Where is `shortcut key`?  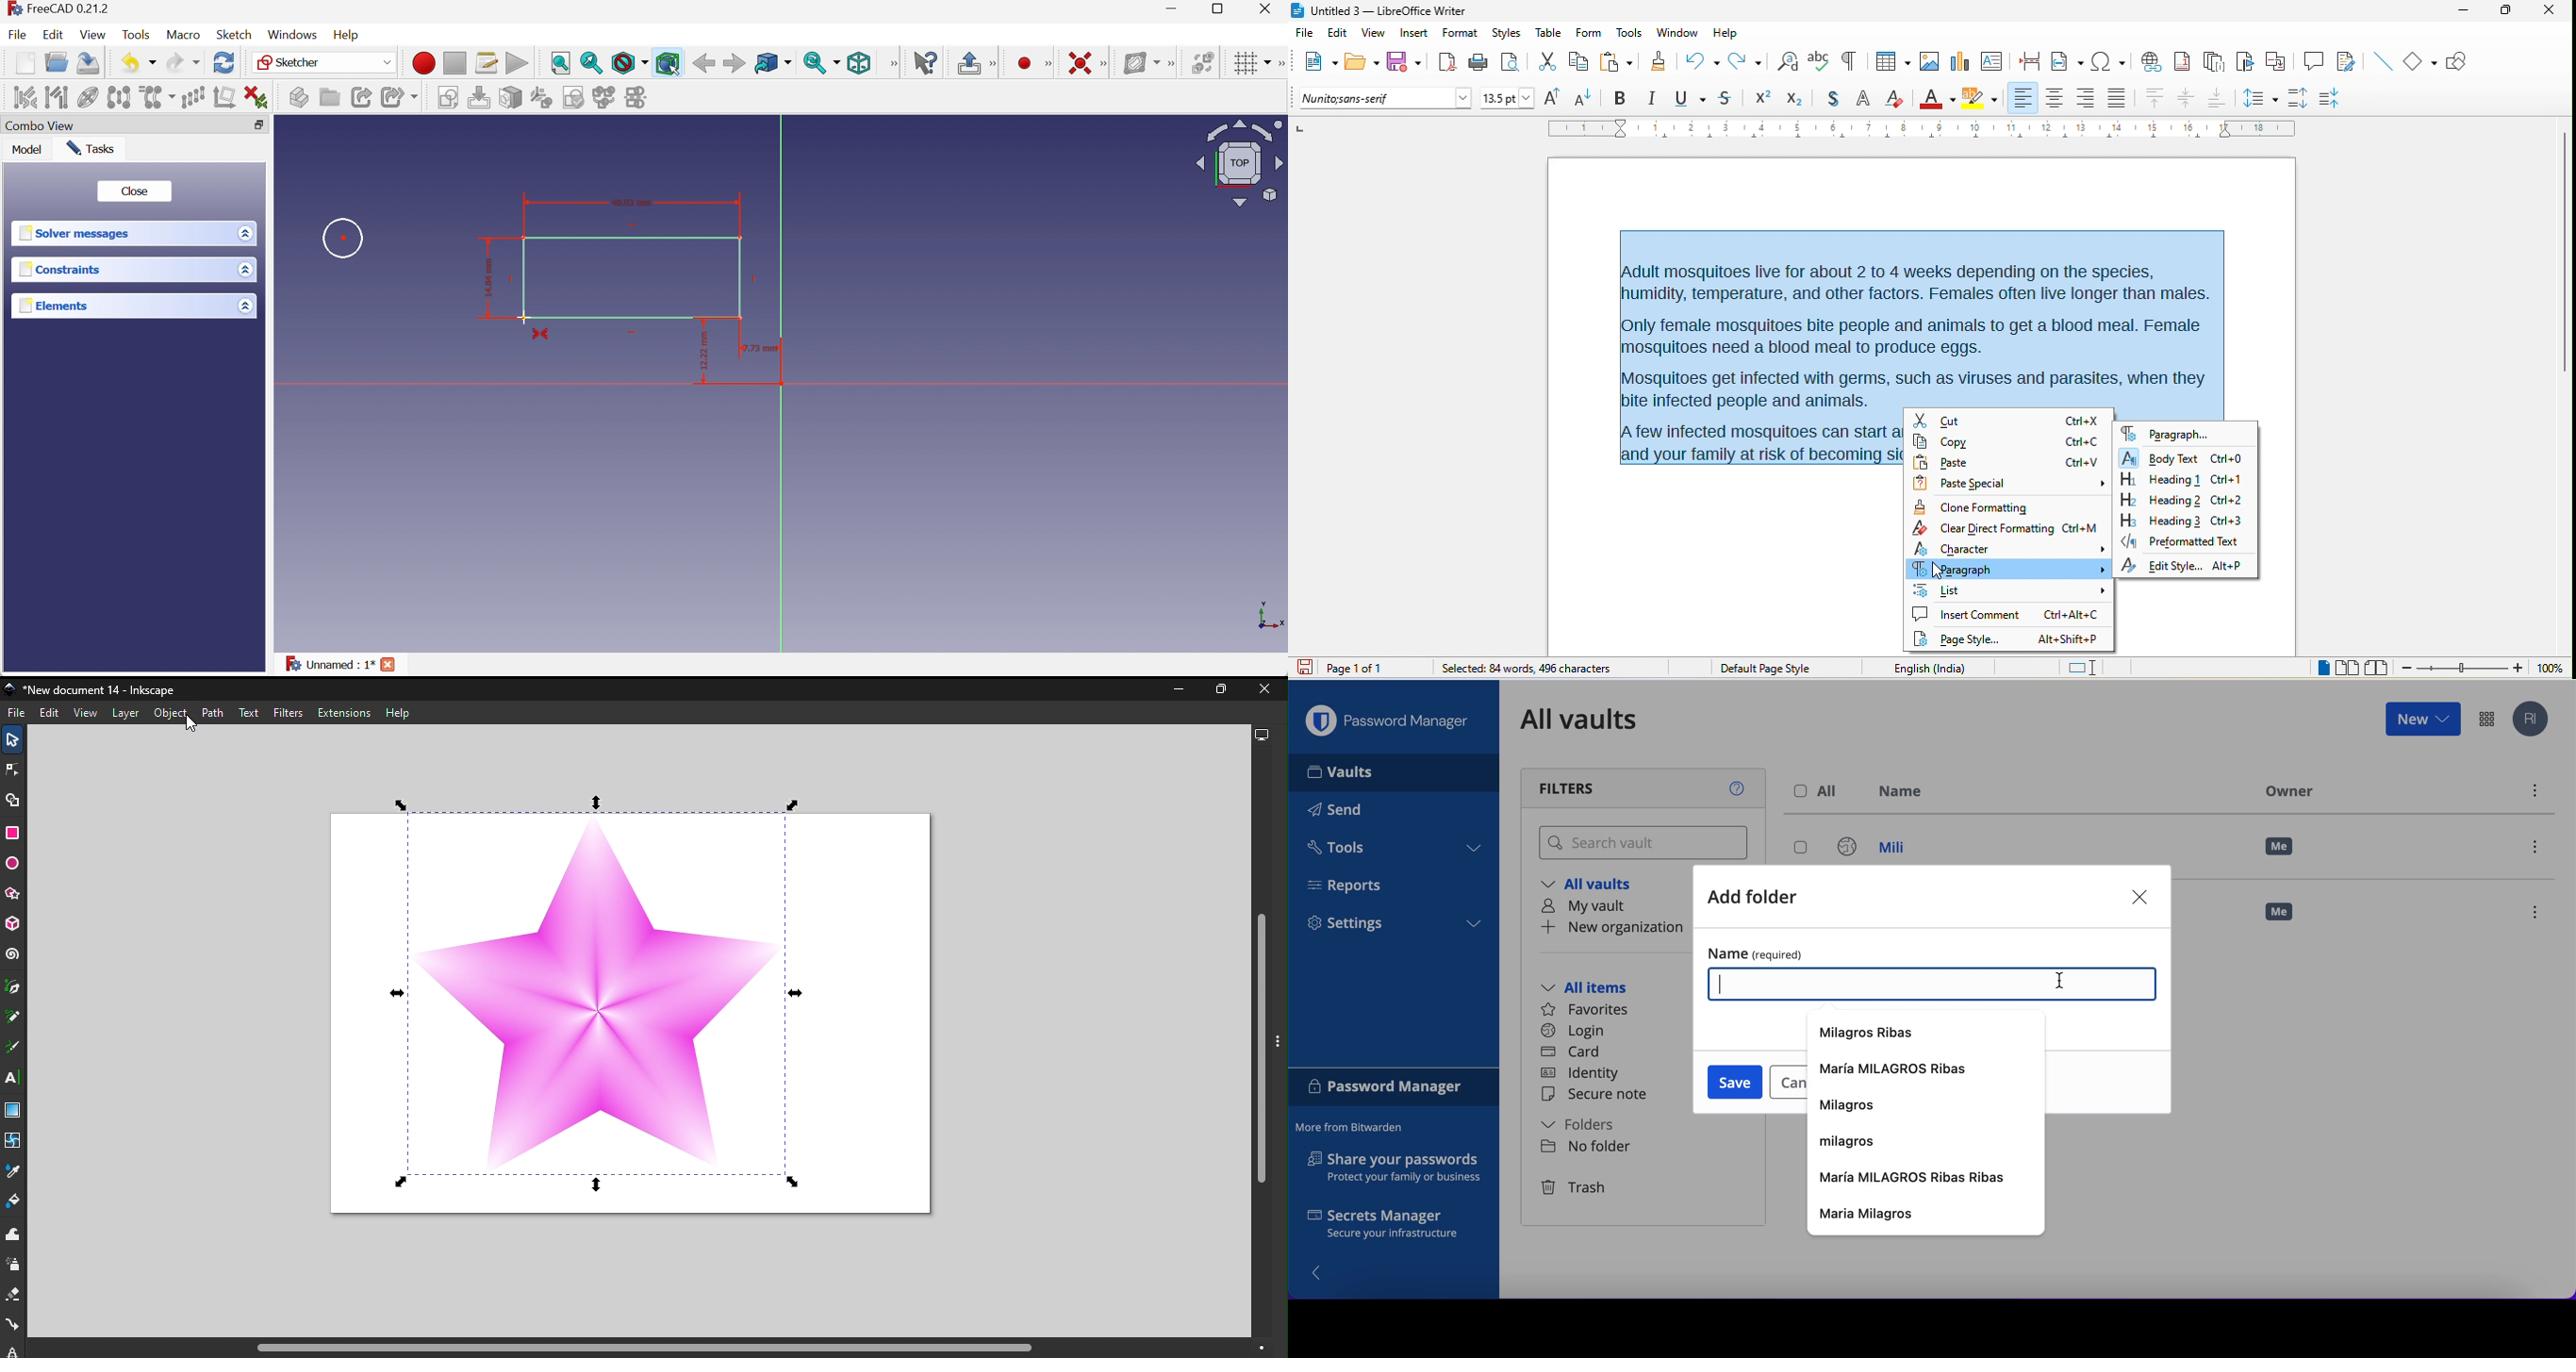
shortcut key is located at coordinates (2081, 421).